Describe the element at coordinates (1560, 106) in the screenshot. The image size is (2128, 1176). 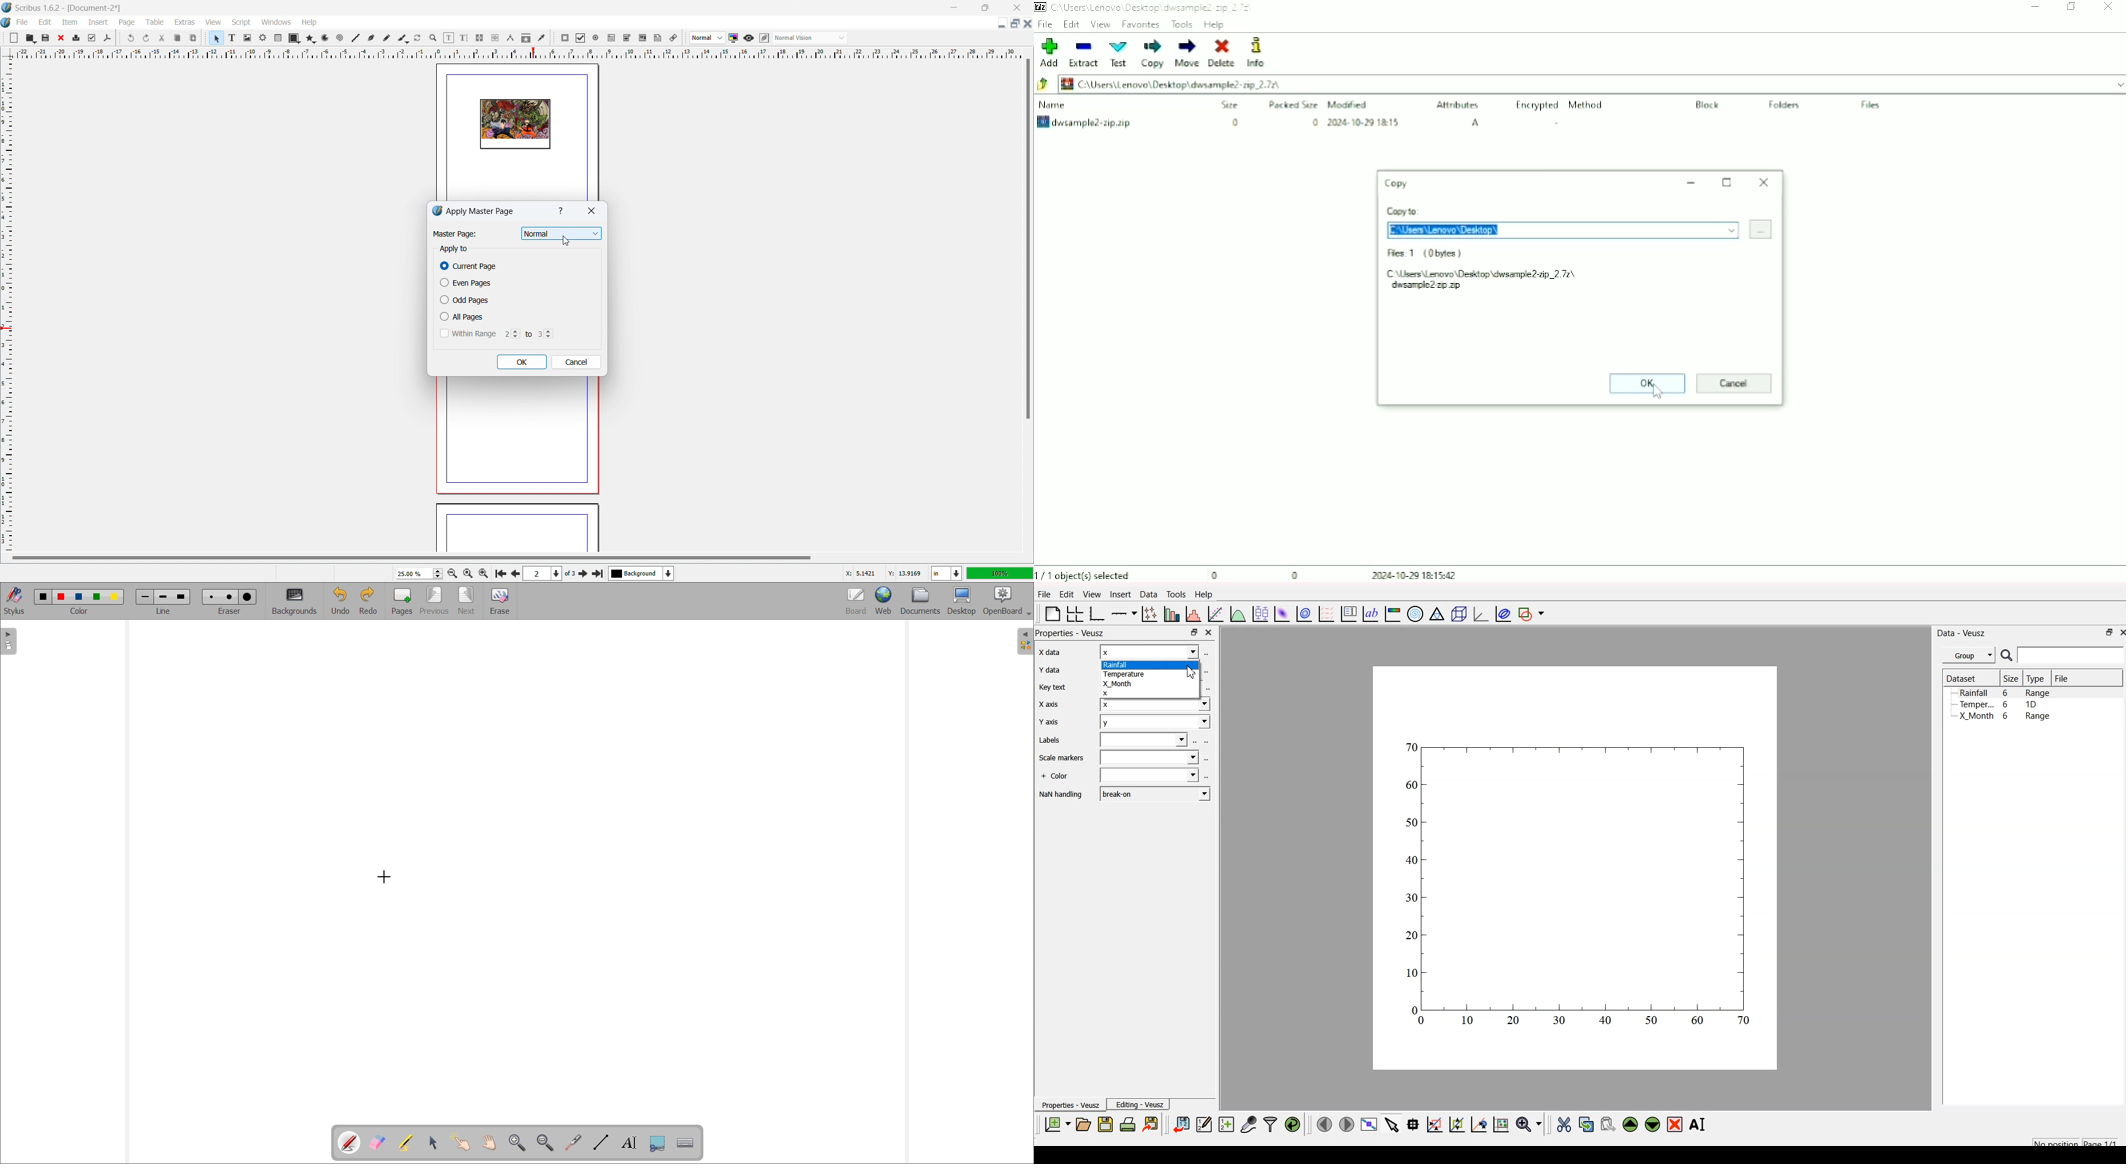
I see `Encrypted Method` at that location.